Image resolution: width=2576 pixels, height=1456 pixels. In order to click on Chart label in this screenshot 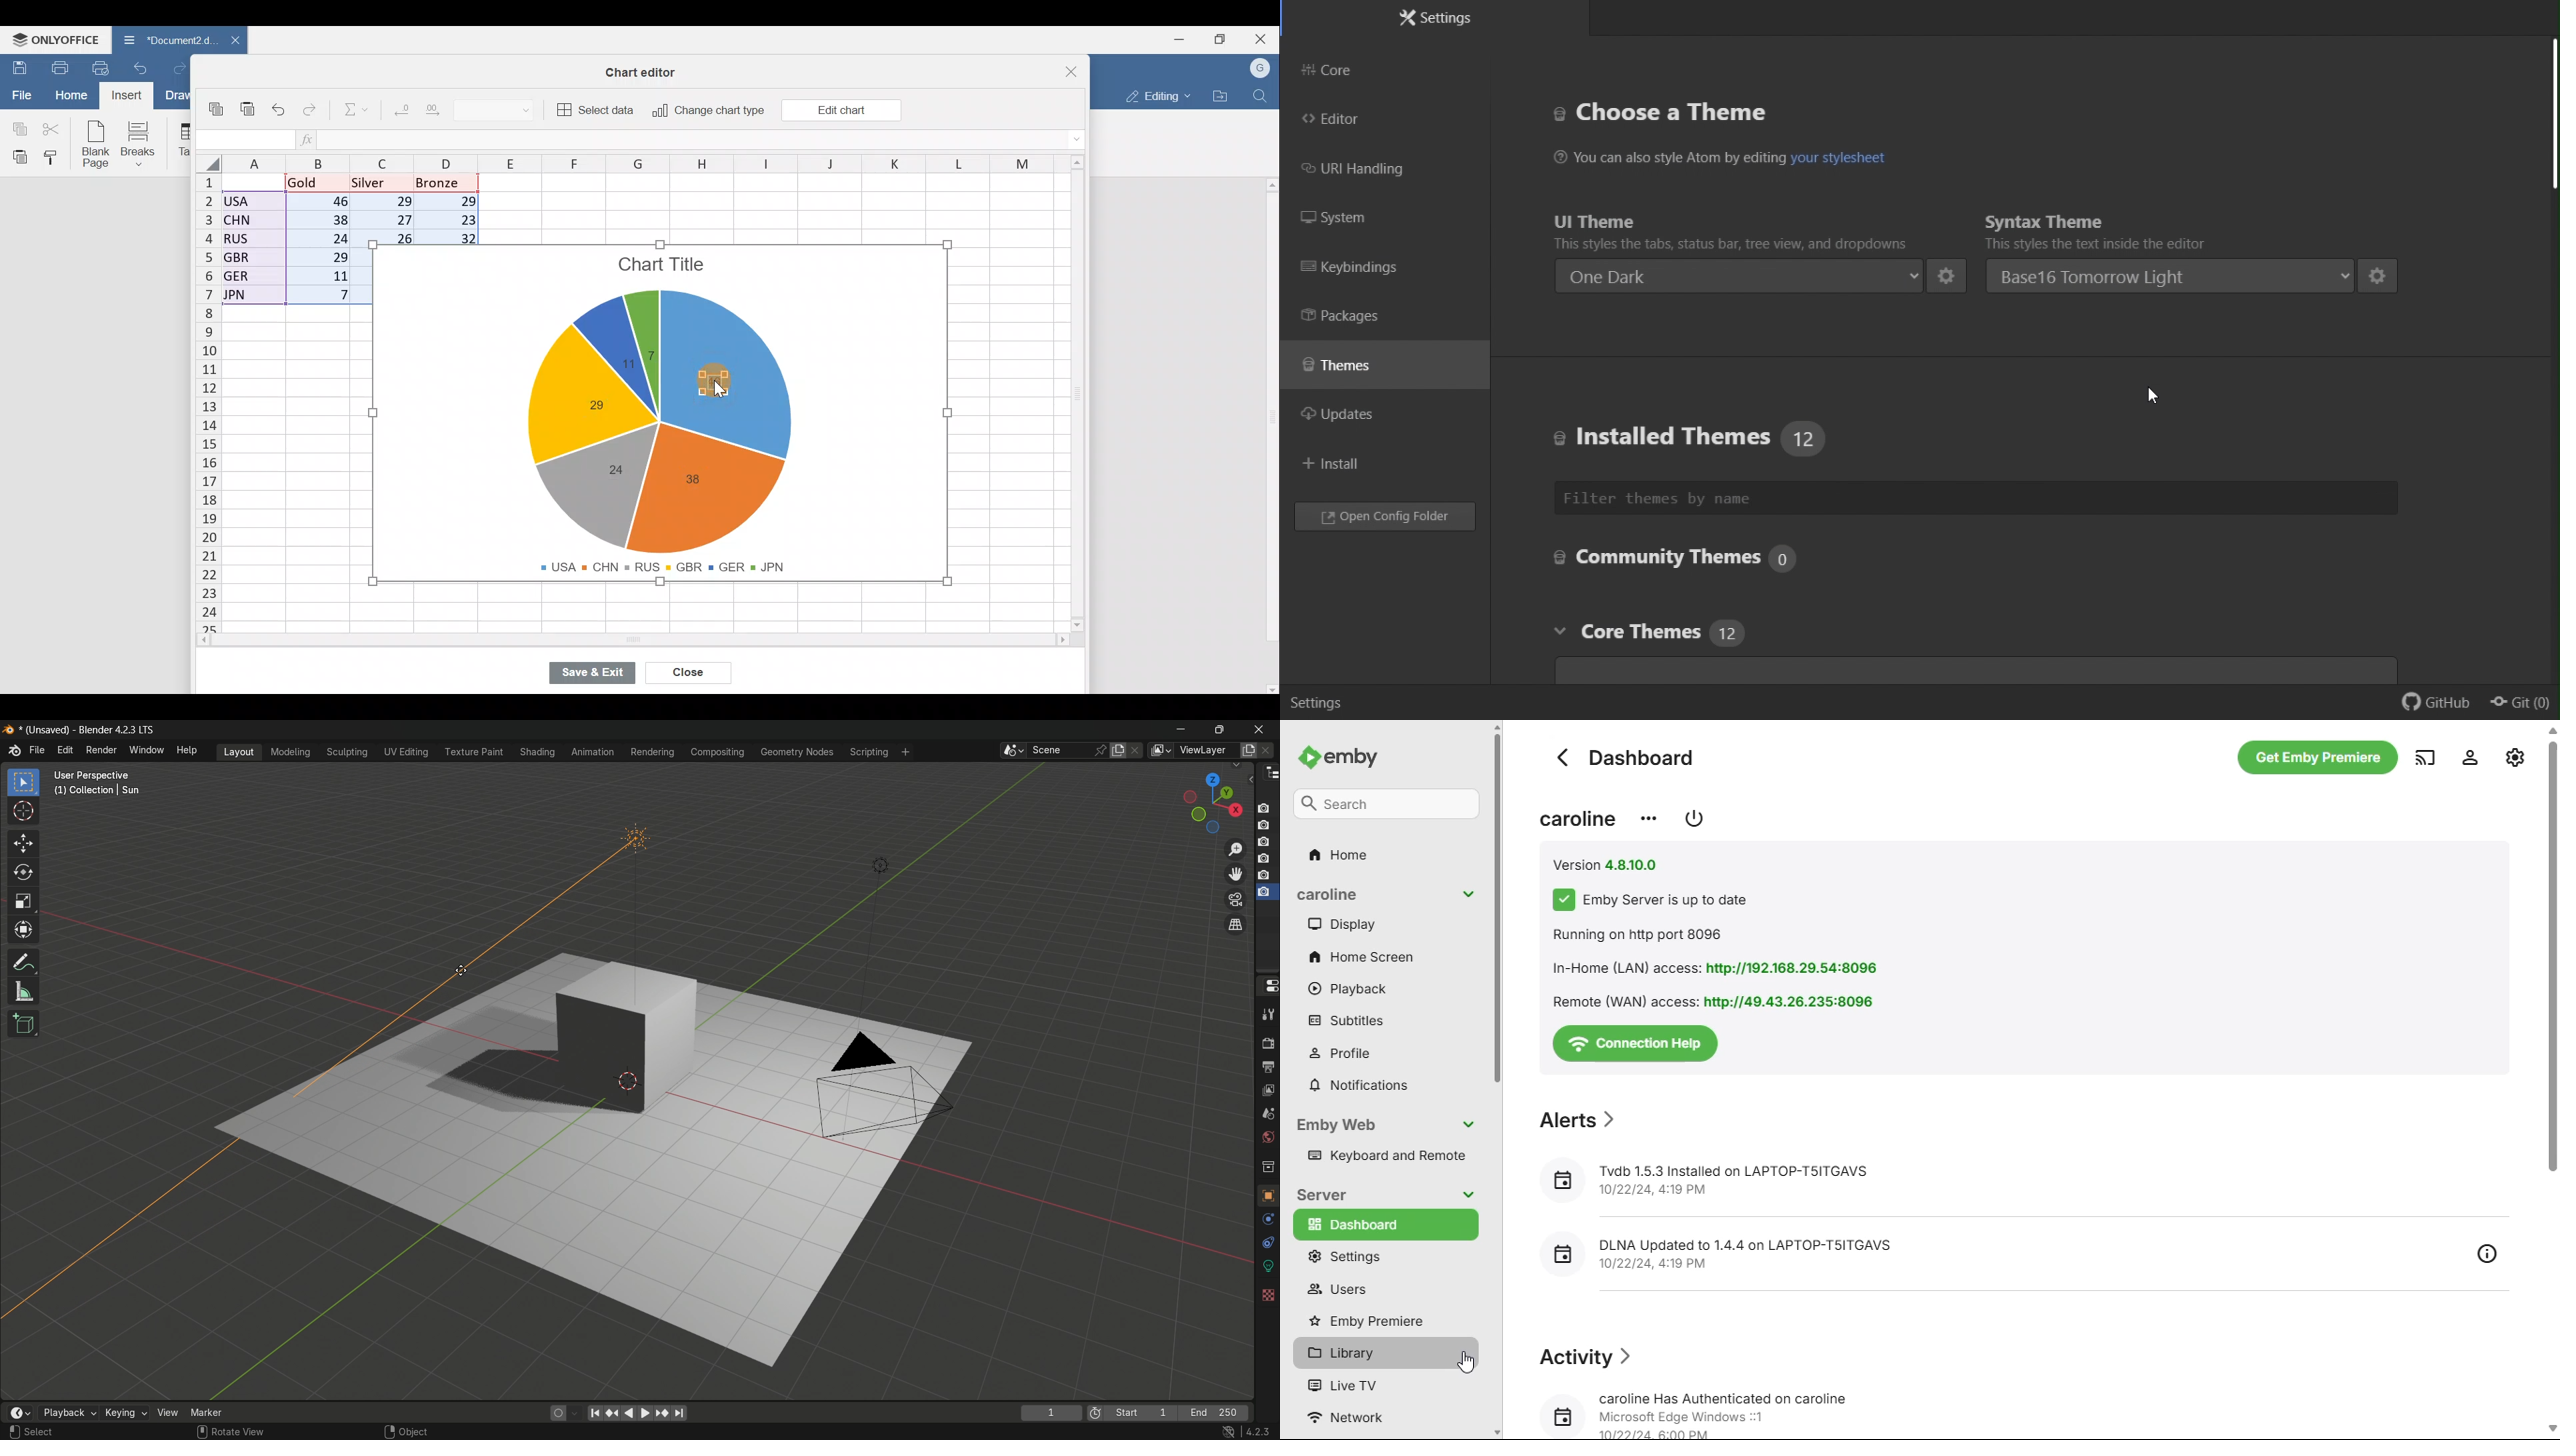, I will do `click(651, 347)`.